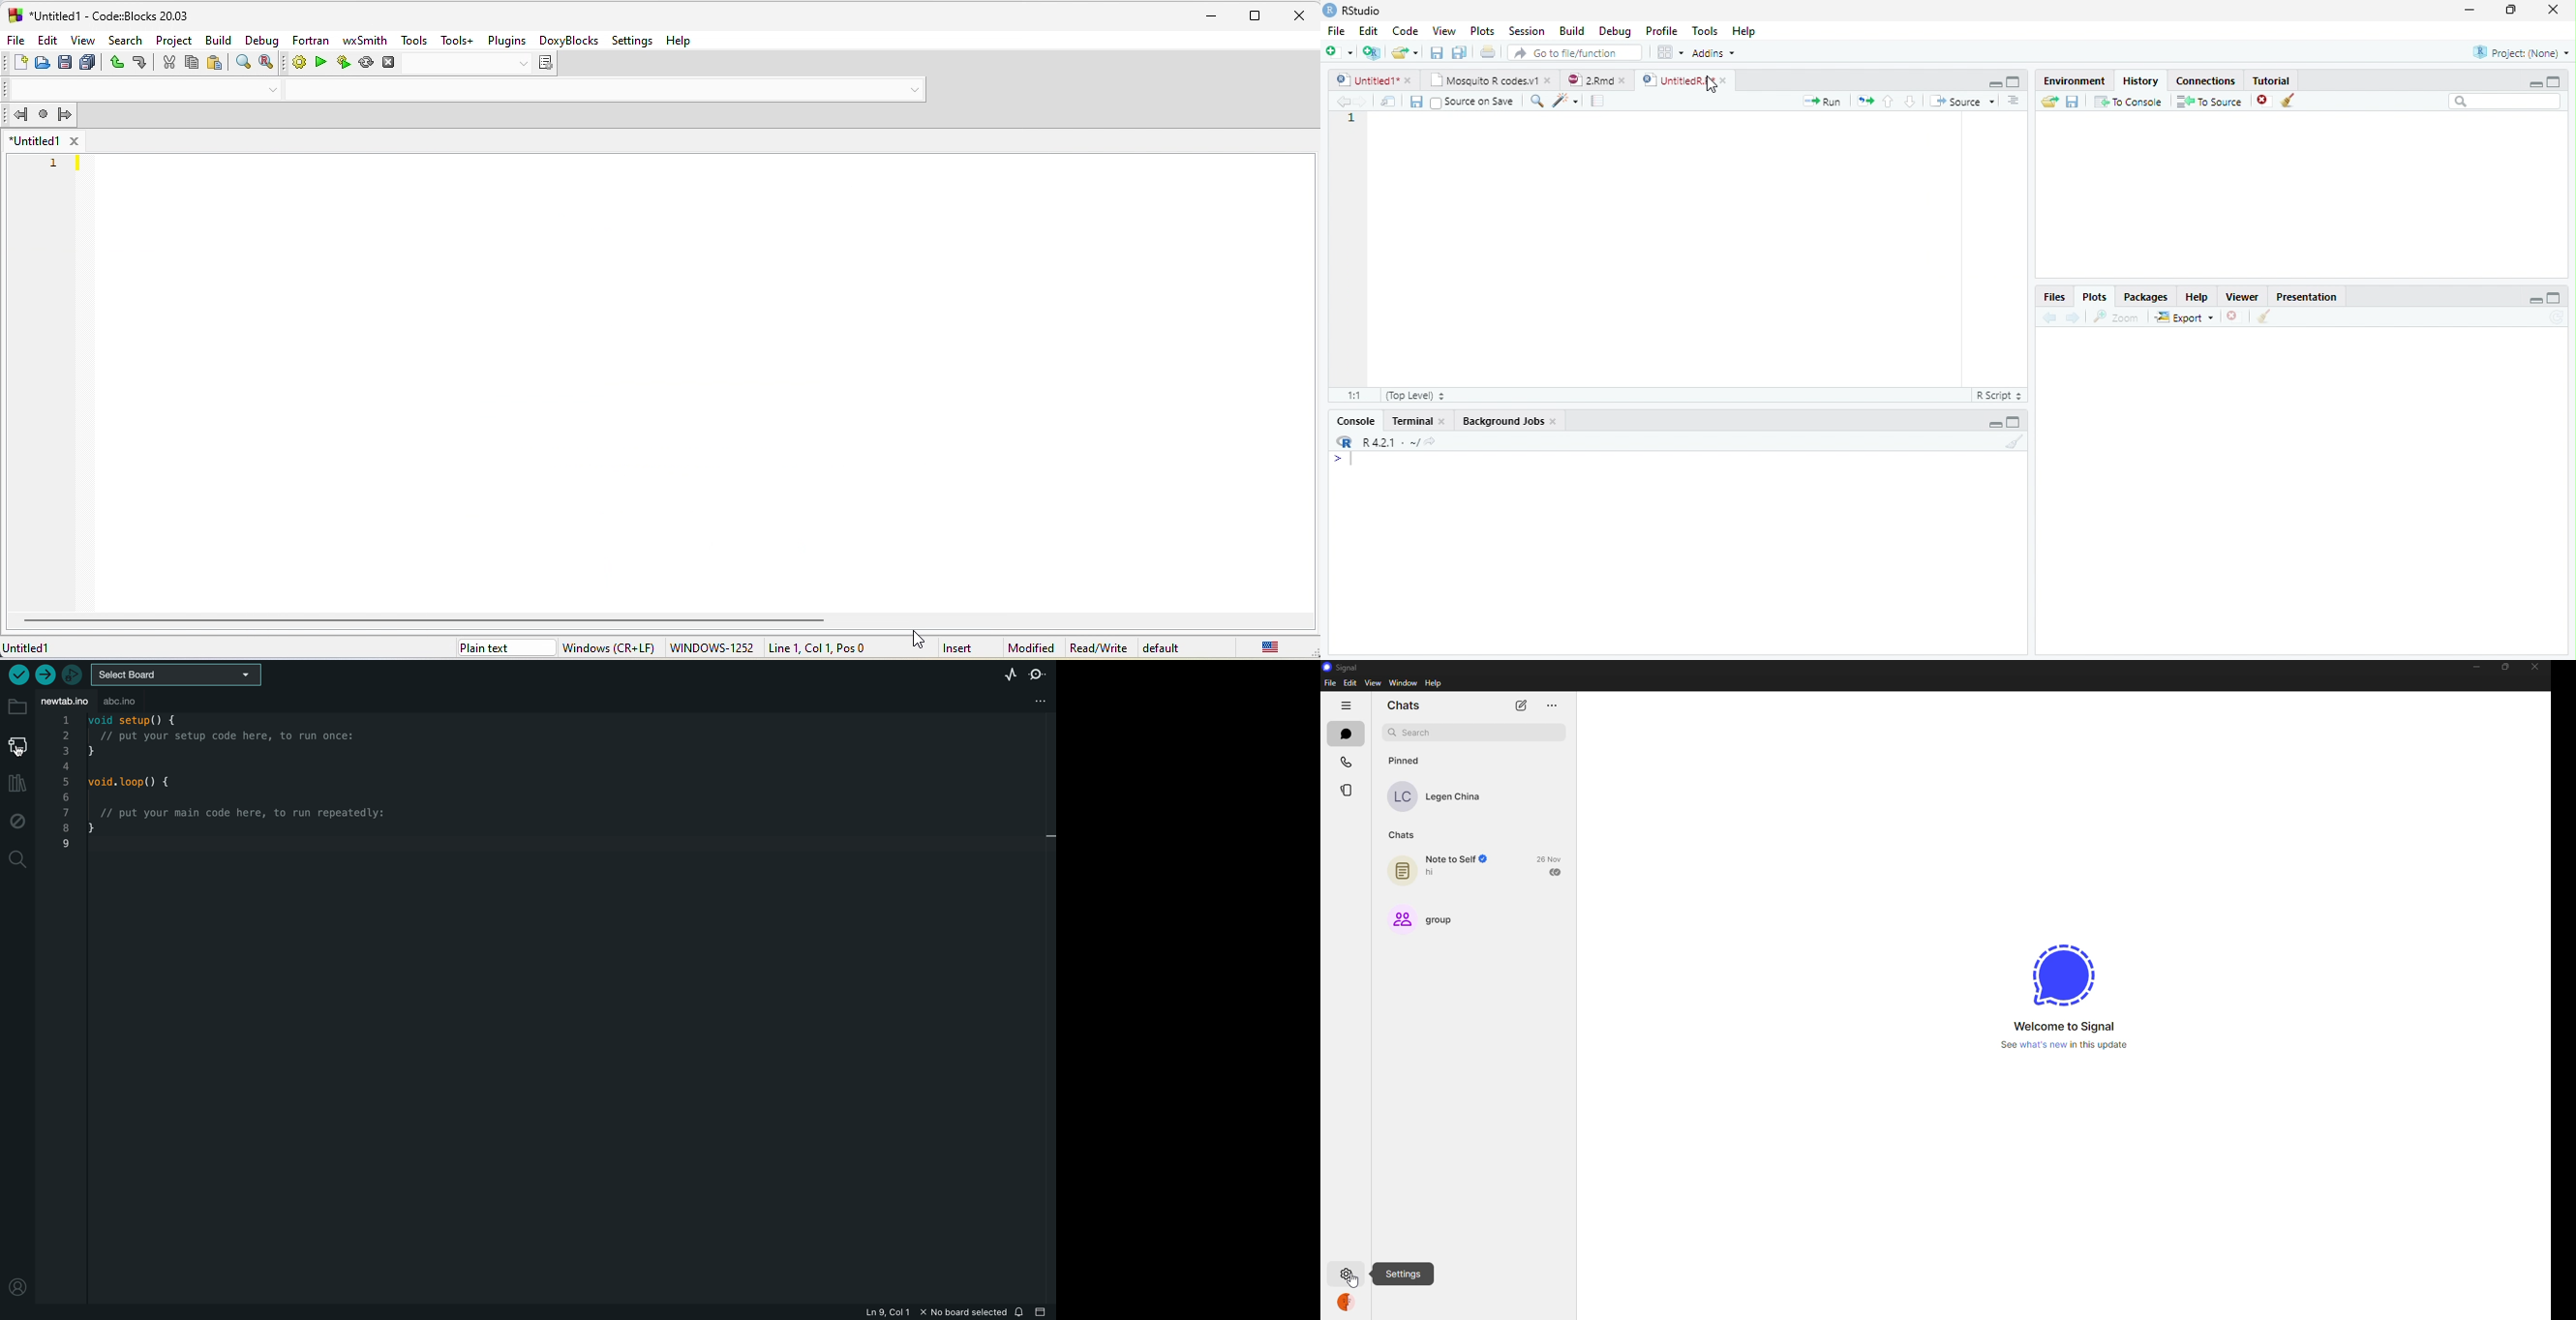 This screenshot has height=1344, width=2576. I want to click on background jobs, so click(1511, 423).